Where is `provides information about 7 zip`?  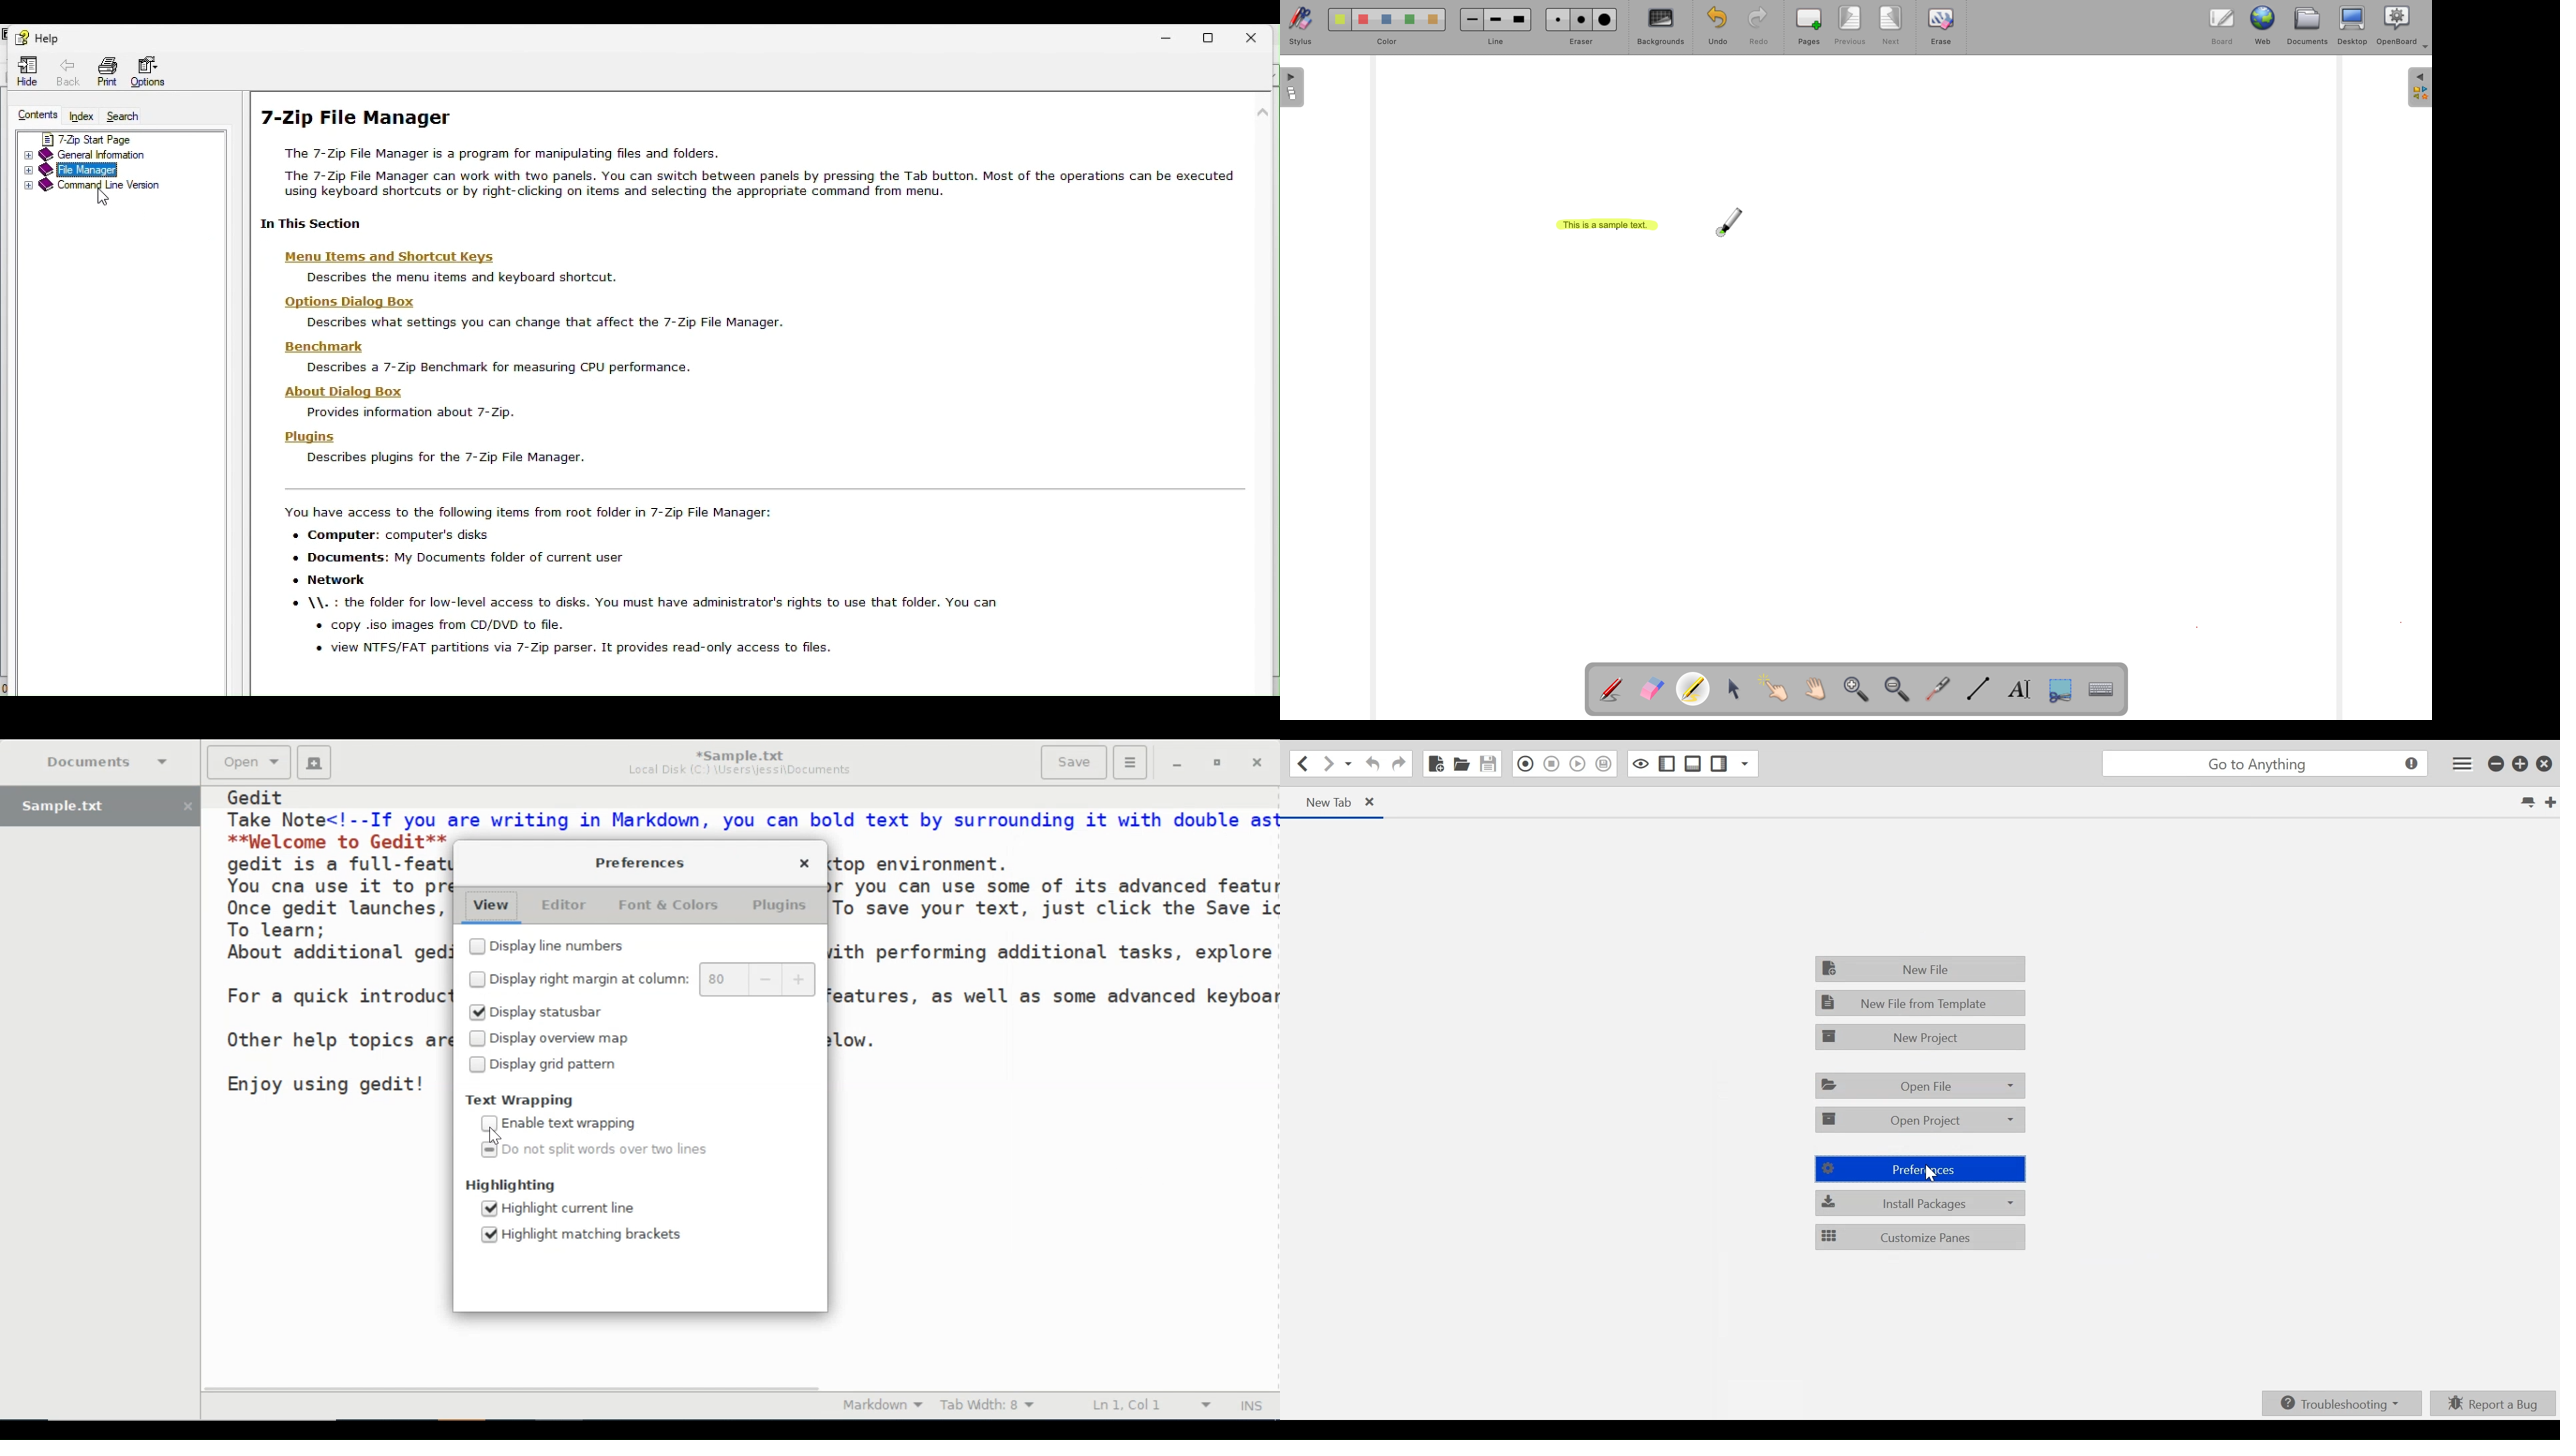 provides information about 7 zip is located at coordinates (411, 412).